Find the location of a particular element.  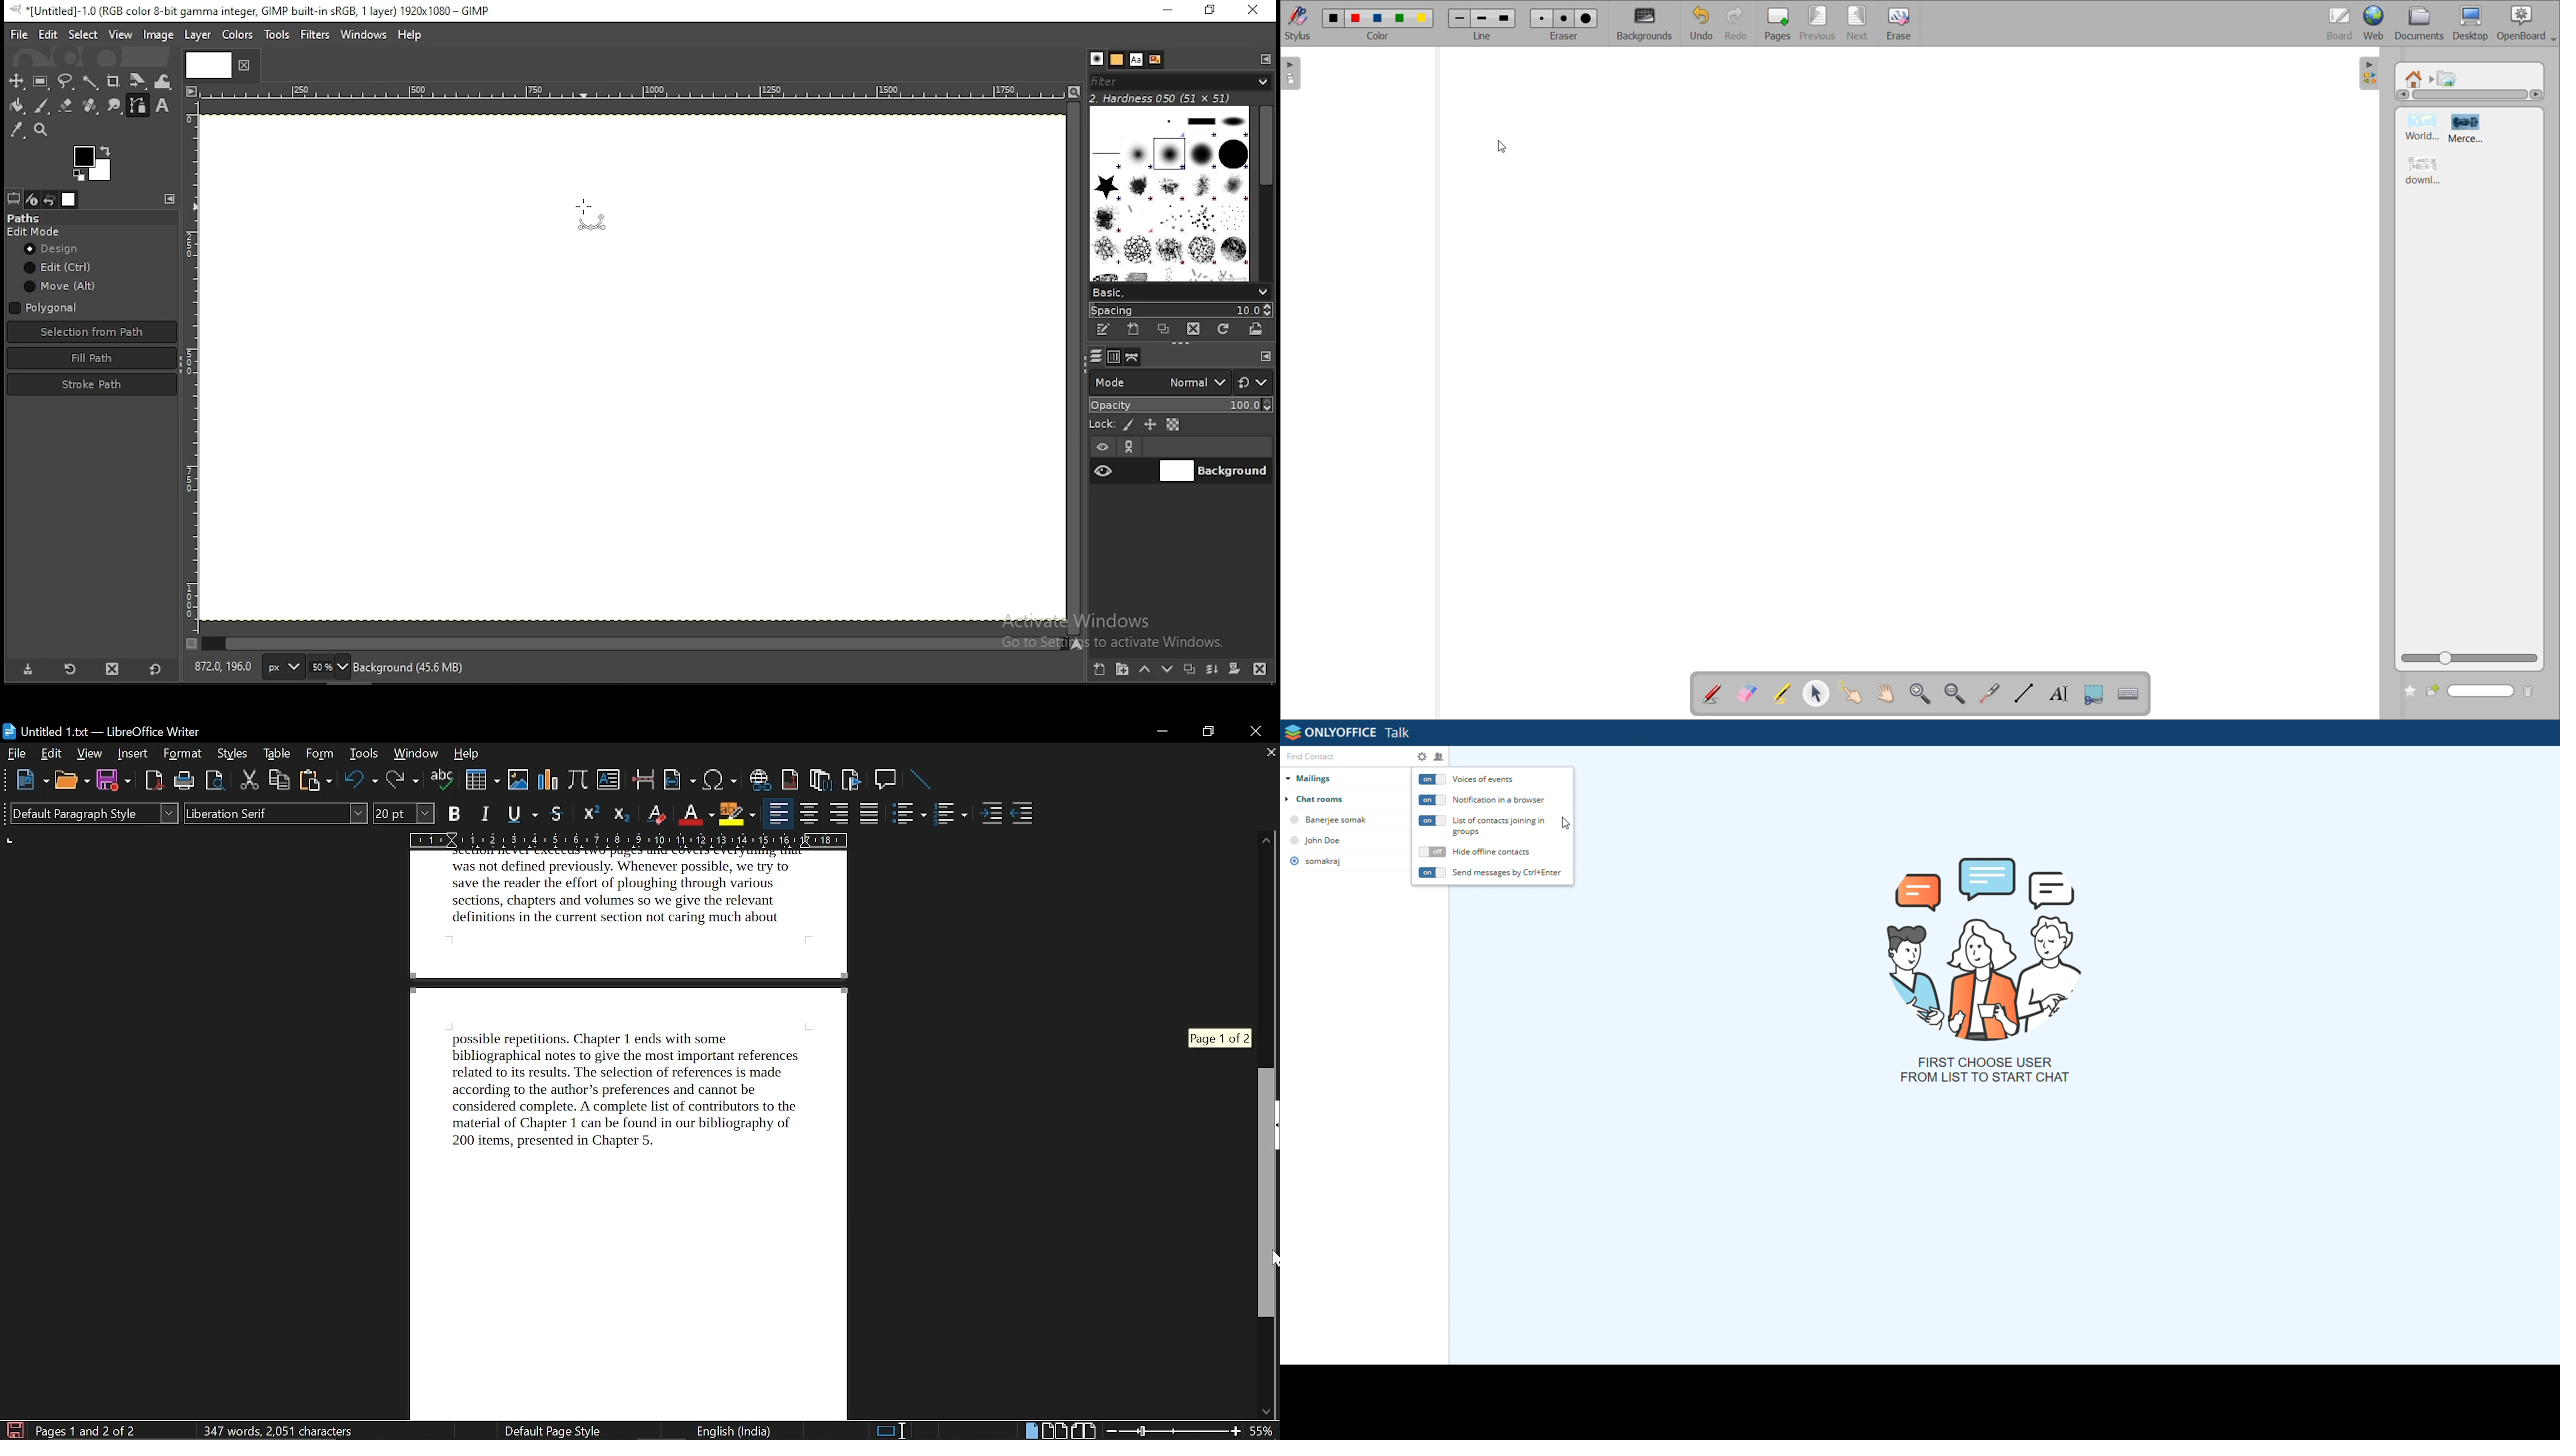

open is located at coordinates (71, 781).